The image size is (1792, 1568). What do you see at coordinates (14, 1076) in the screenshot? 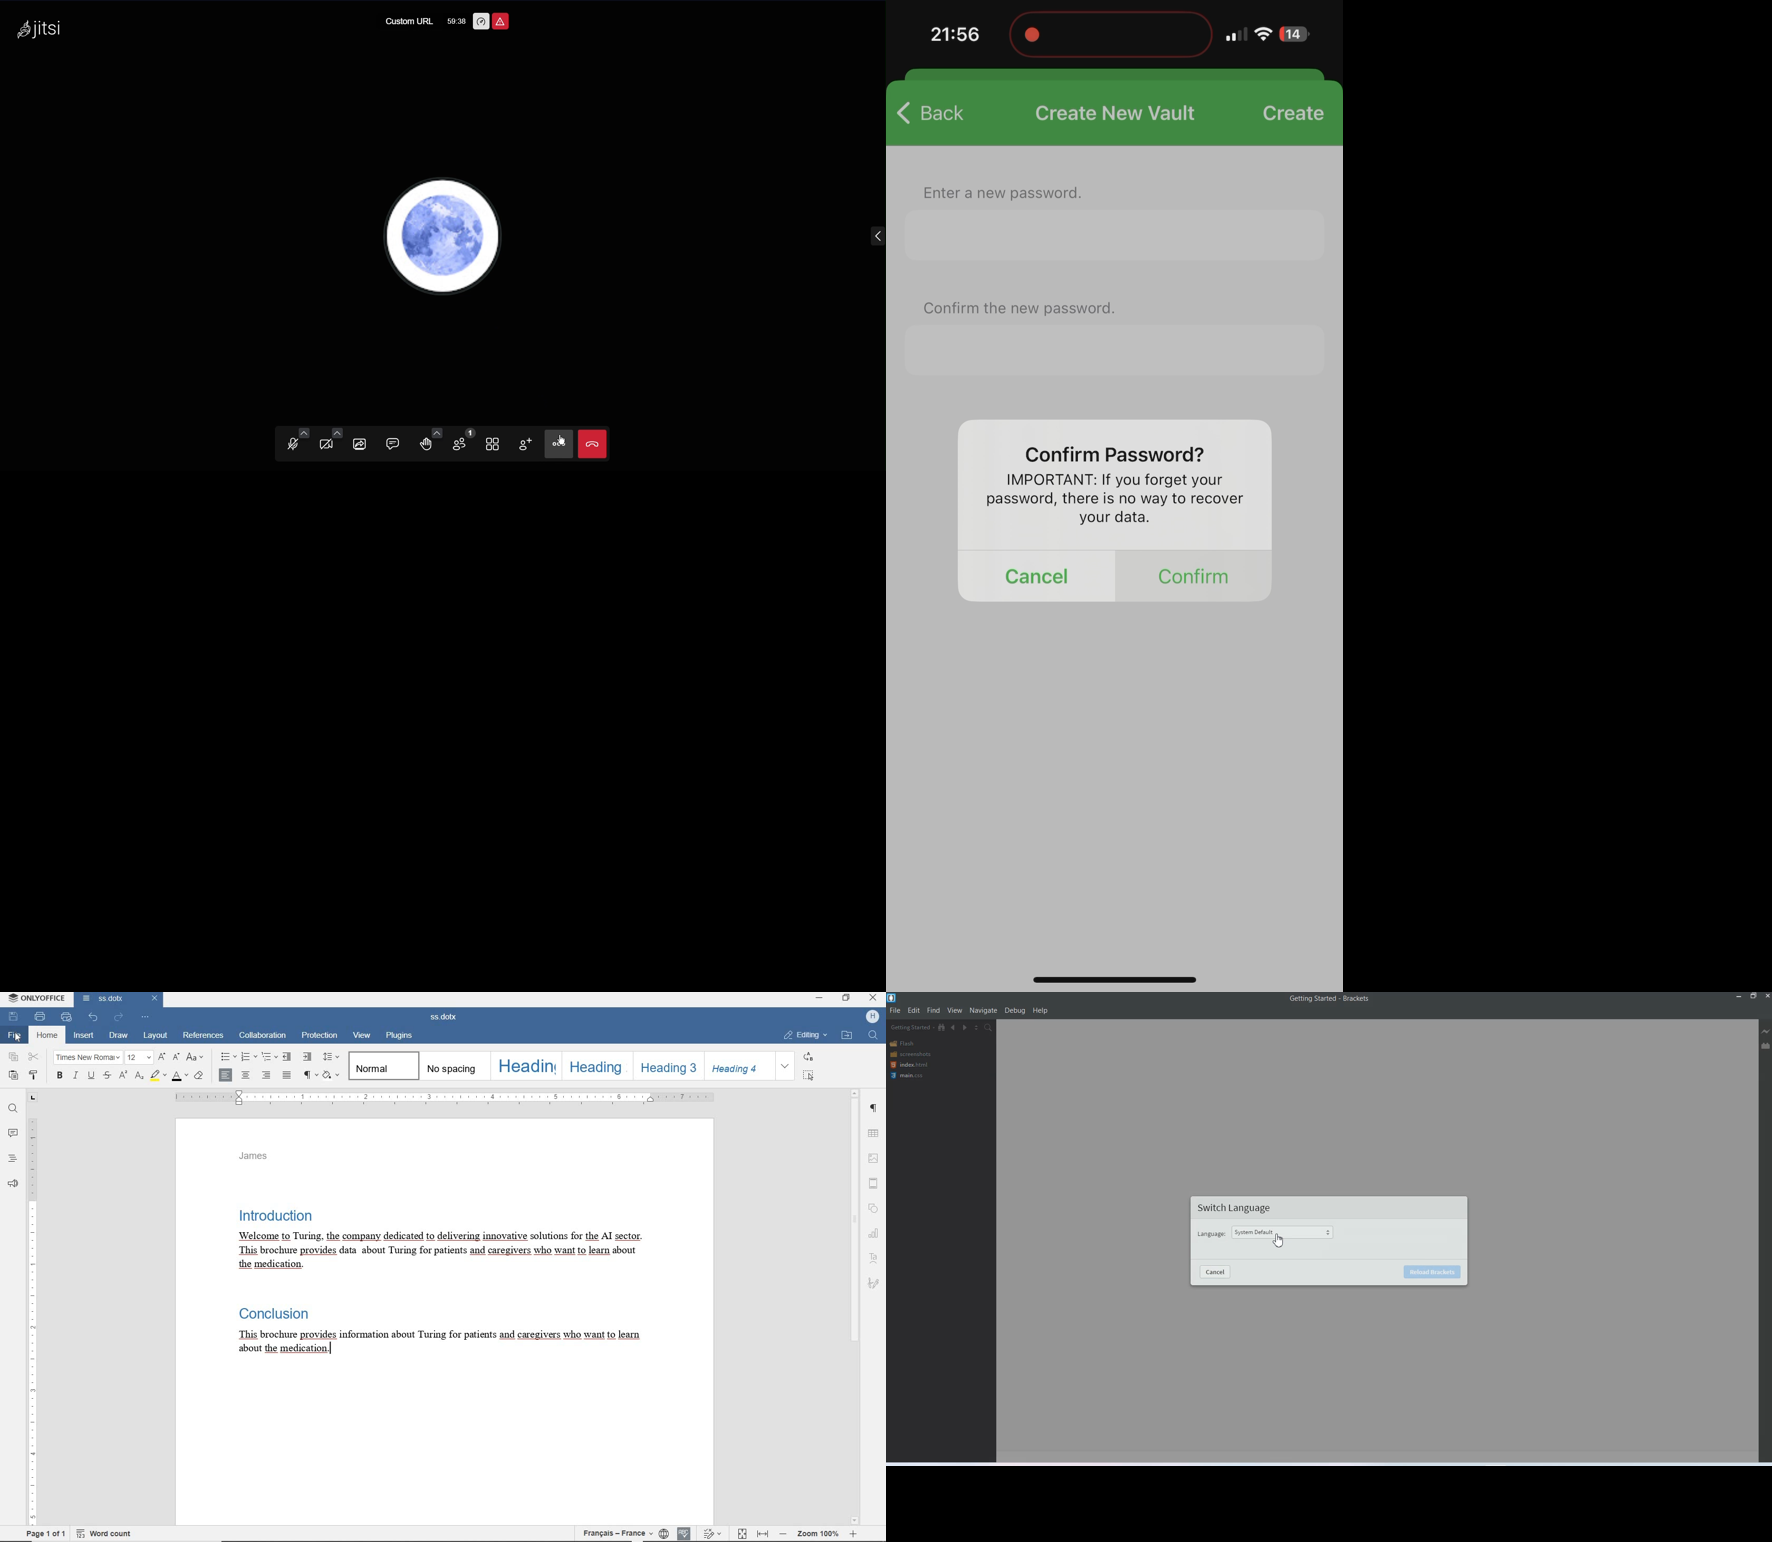
I see `PASTE` at bounding box center [14, 1076].